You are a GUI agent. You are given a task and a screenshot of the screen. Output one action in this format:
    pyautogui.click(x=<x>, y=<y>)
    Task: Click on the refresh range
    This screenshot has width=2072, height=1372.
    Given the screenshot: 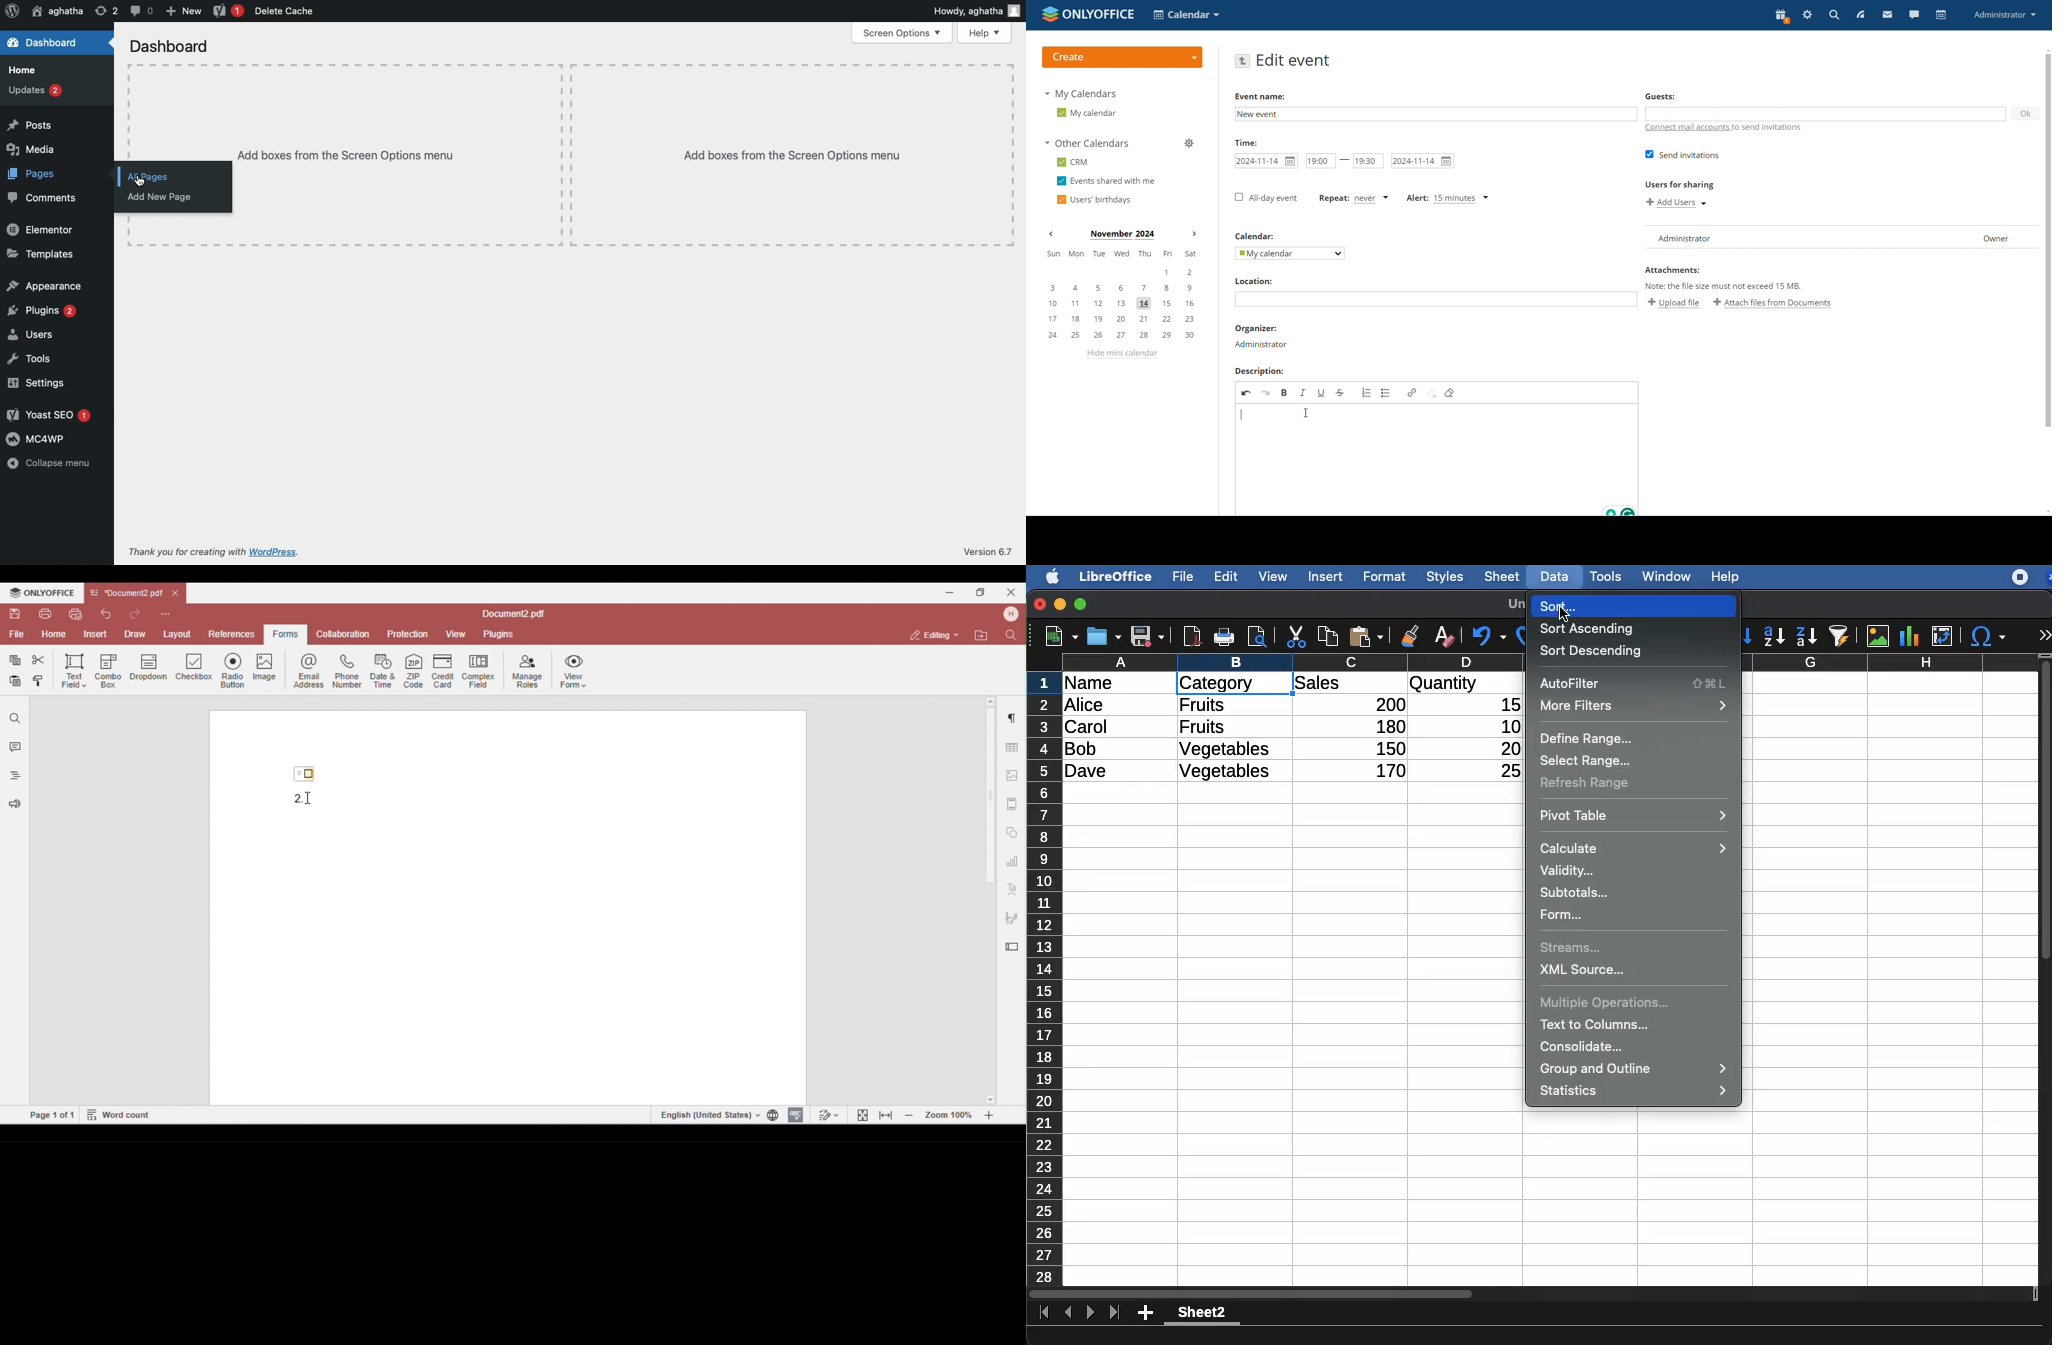 What is the action you would take?
    pyautogui.click(x=1586, y=783)
    